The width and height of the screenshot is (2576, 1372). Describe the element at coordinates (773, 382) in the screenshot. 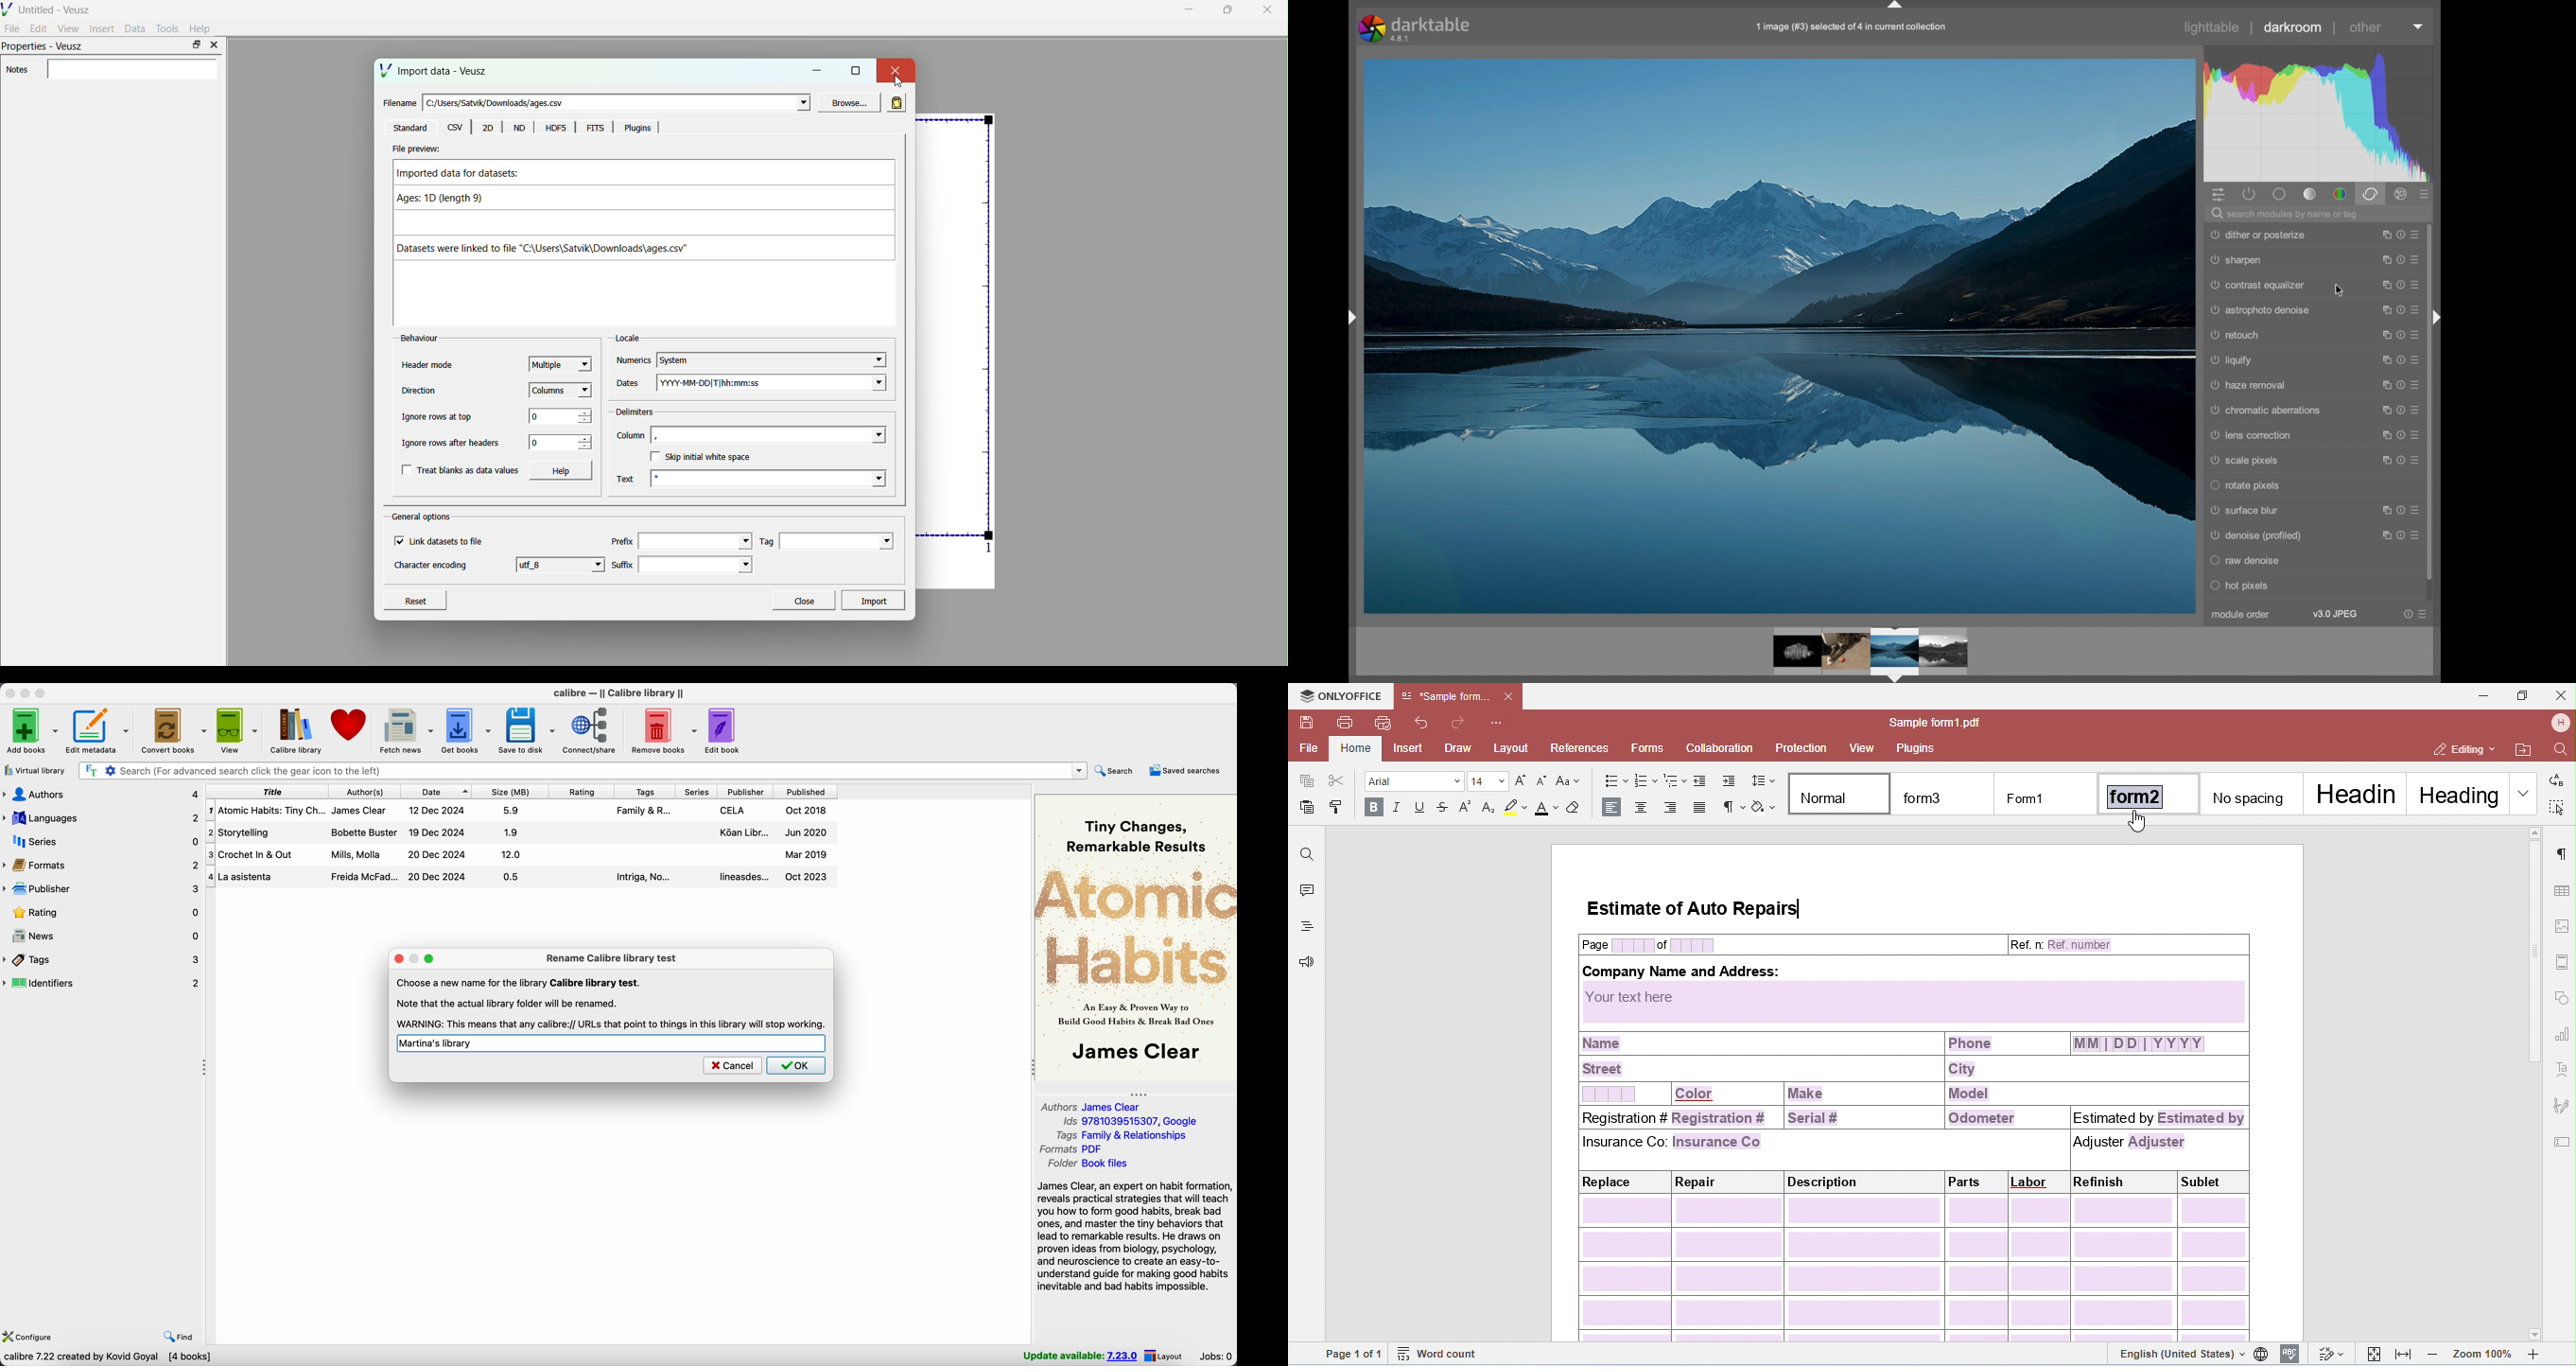

I see `YYYY-MM-DD|T|hh:mm:ss` at that location.